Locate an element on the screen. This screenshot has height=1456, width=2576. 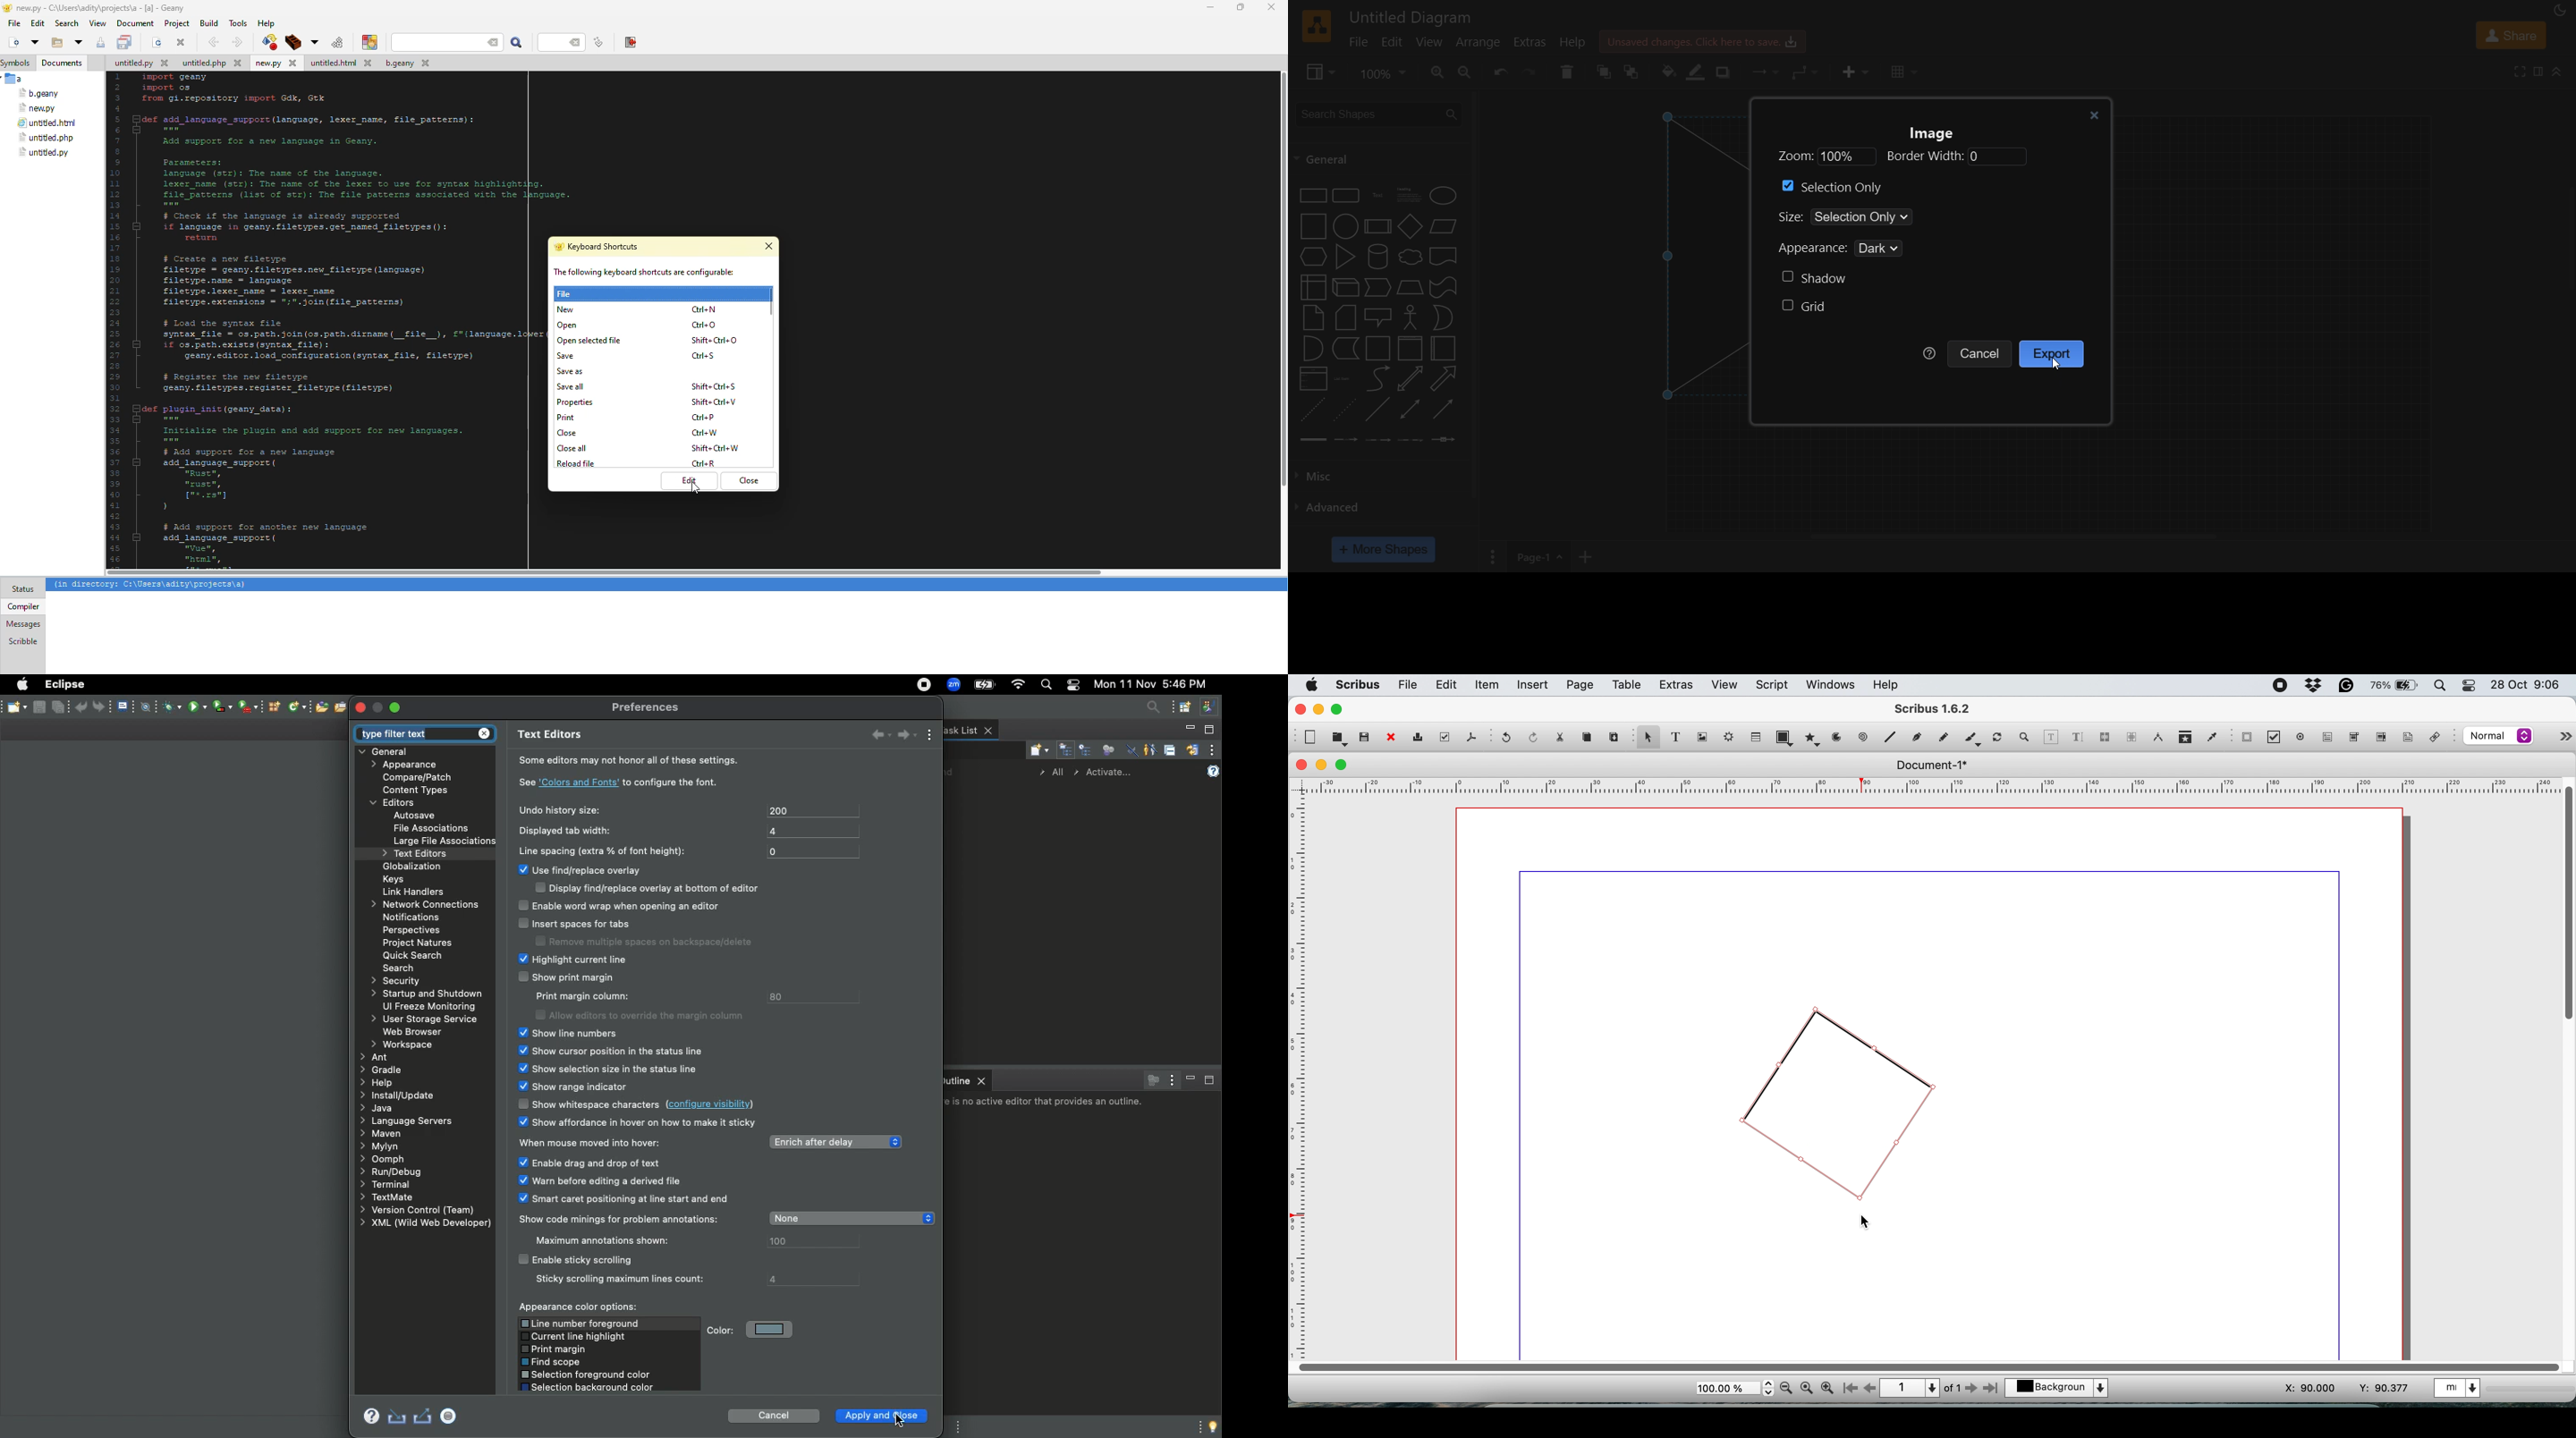
save is located at coordinates (566, 356).